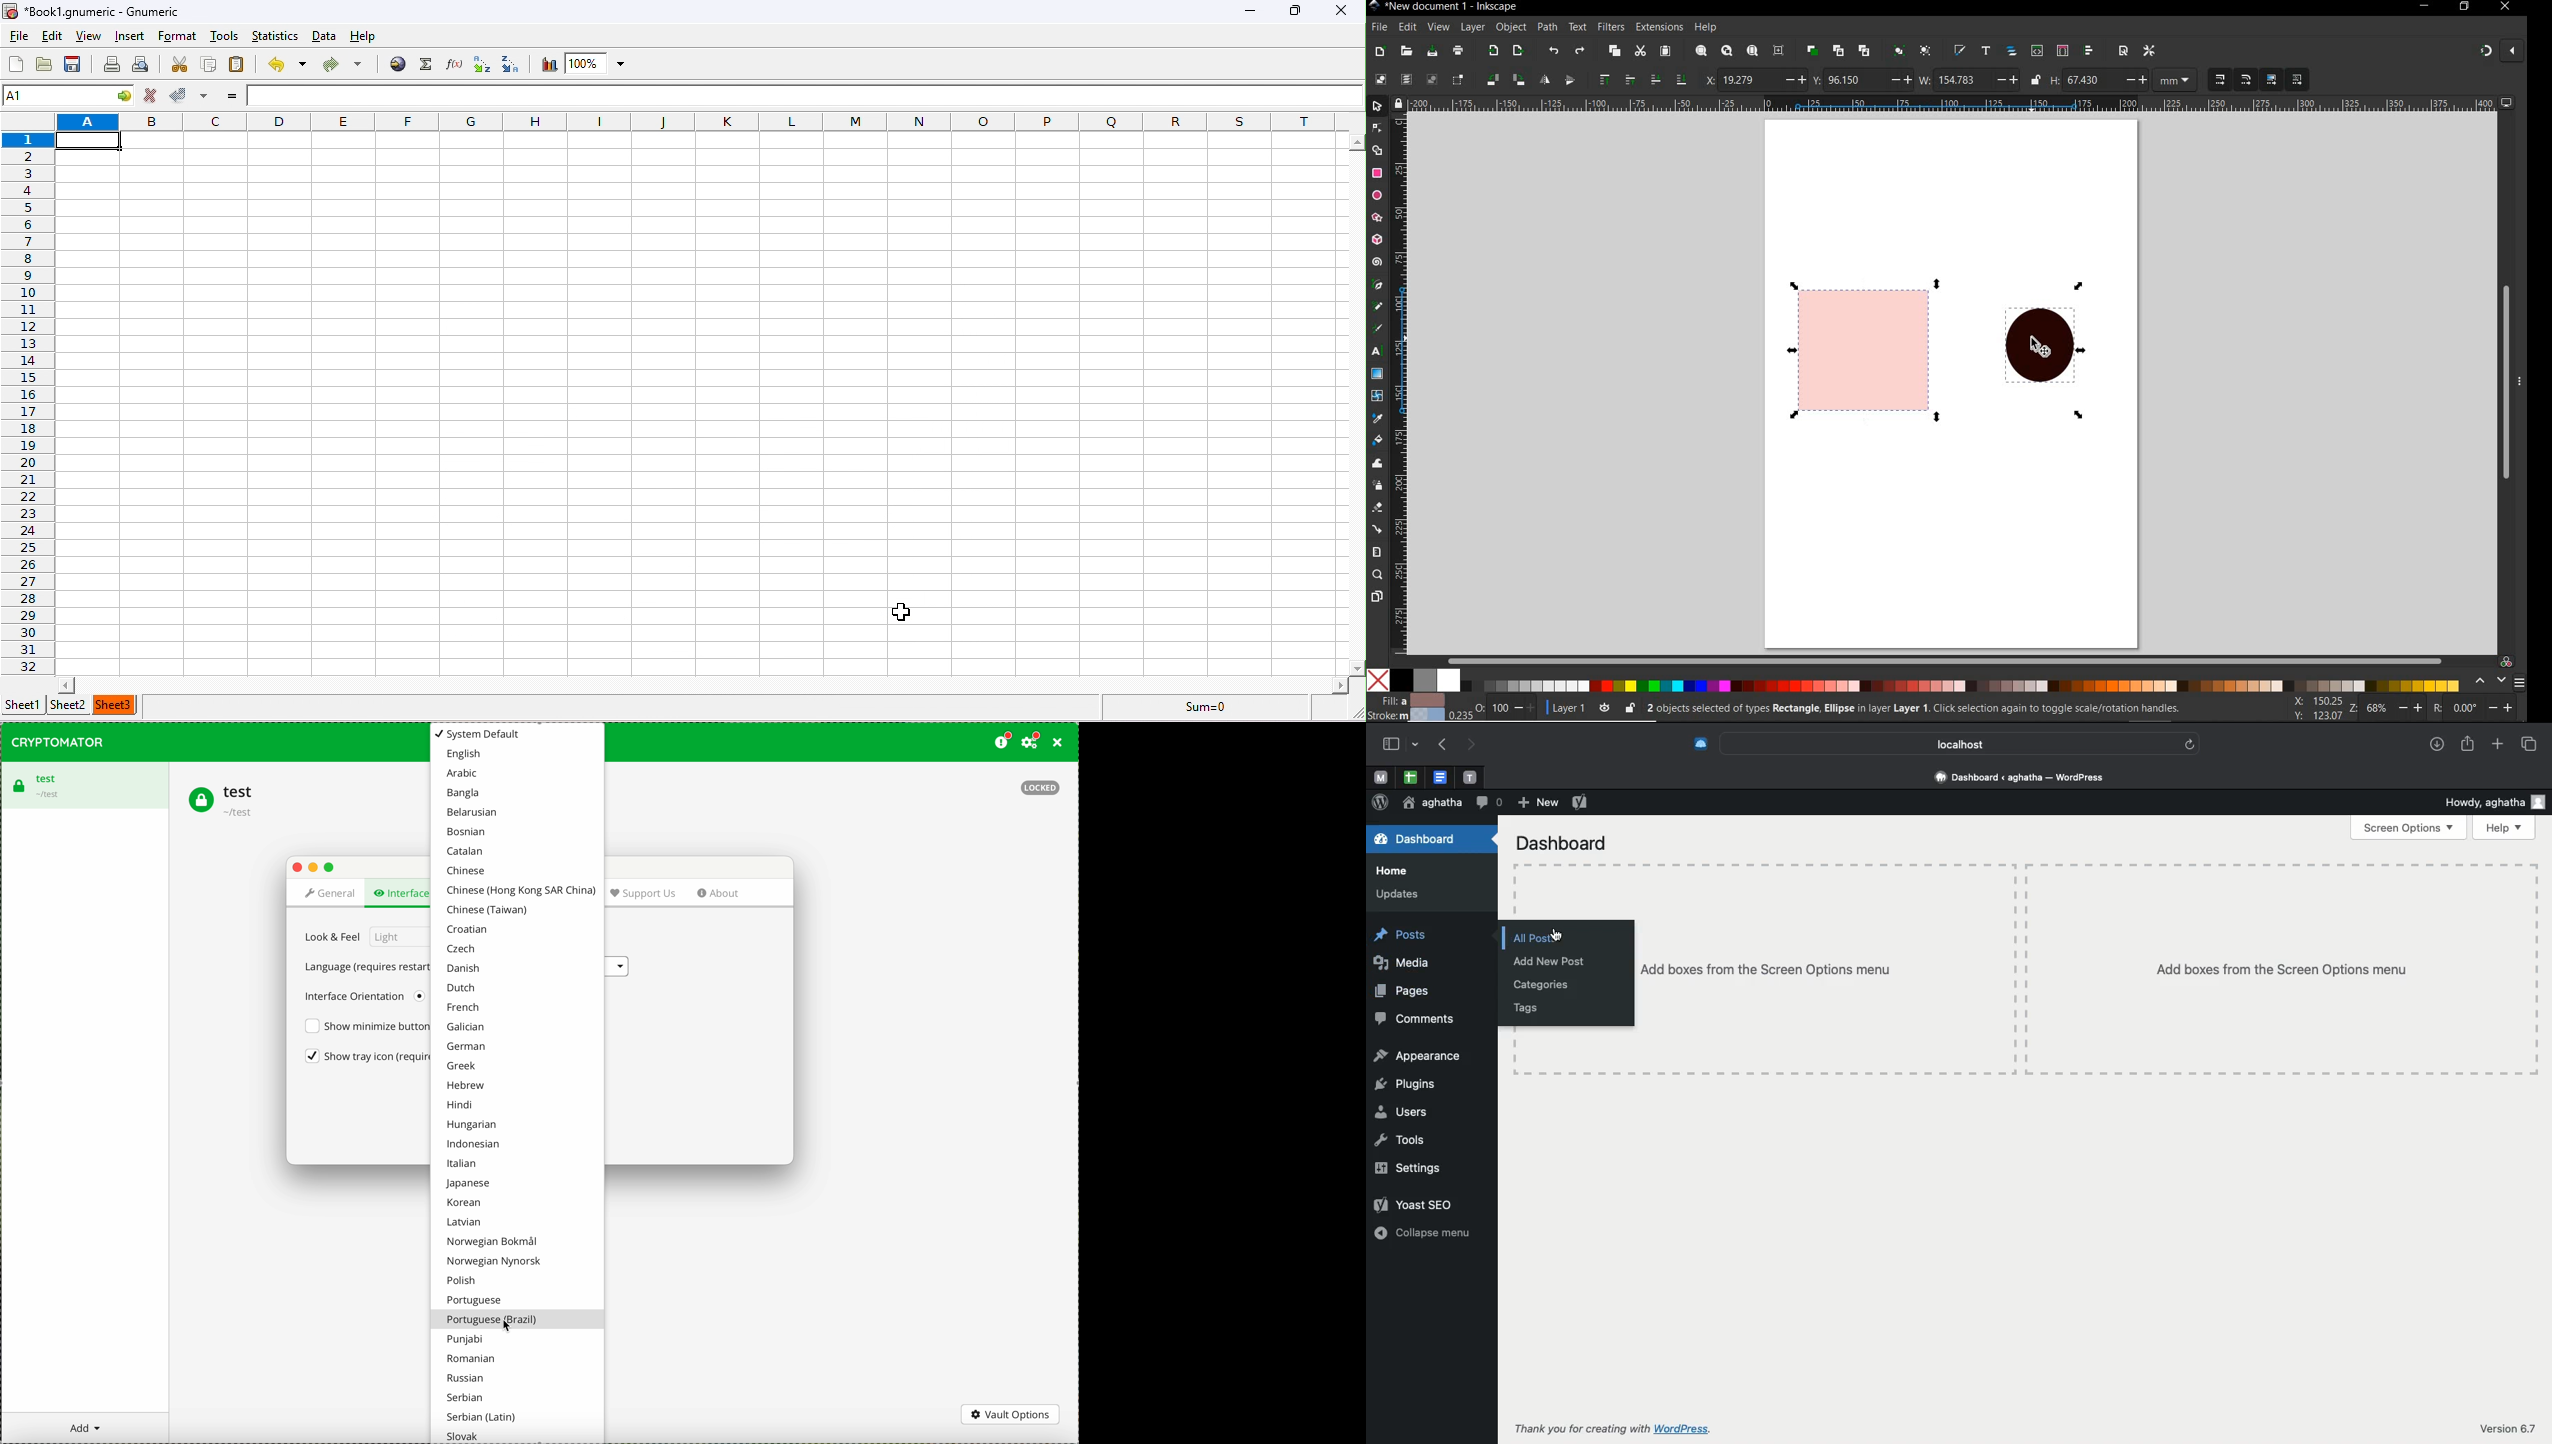 The width and height of the screenshot is (2576, 1456). Describe the element at coordinates (2502, 50) in the screenshot. I see `snapping on and off` at that location.